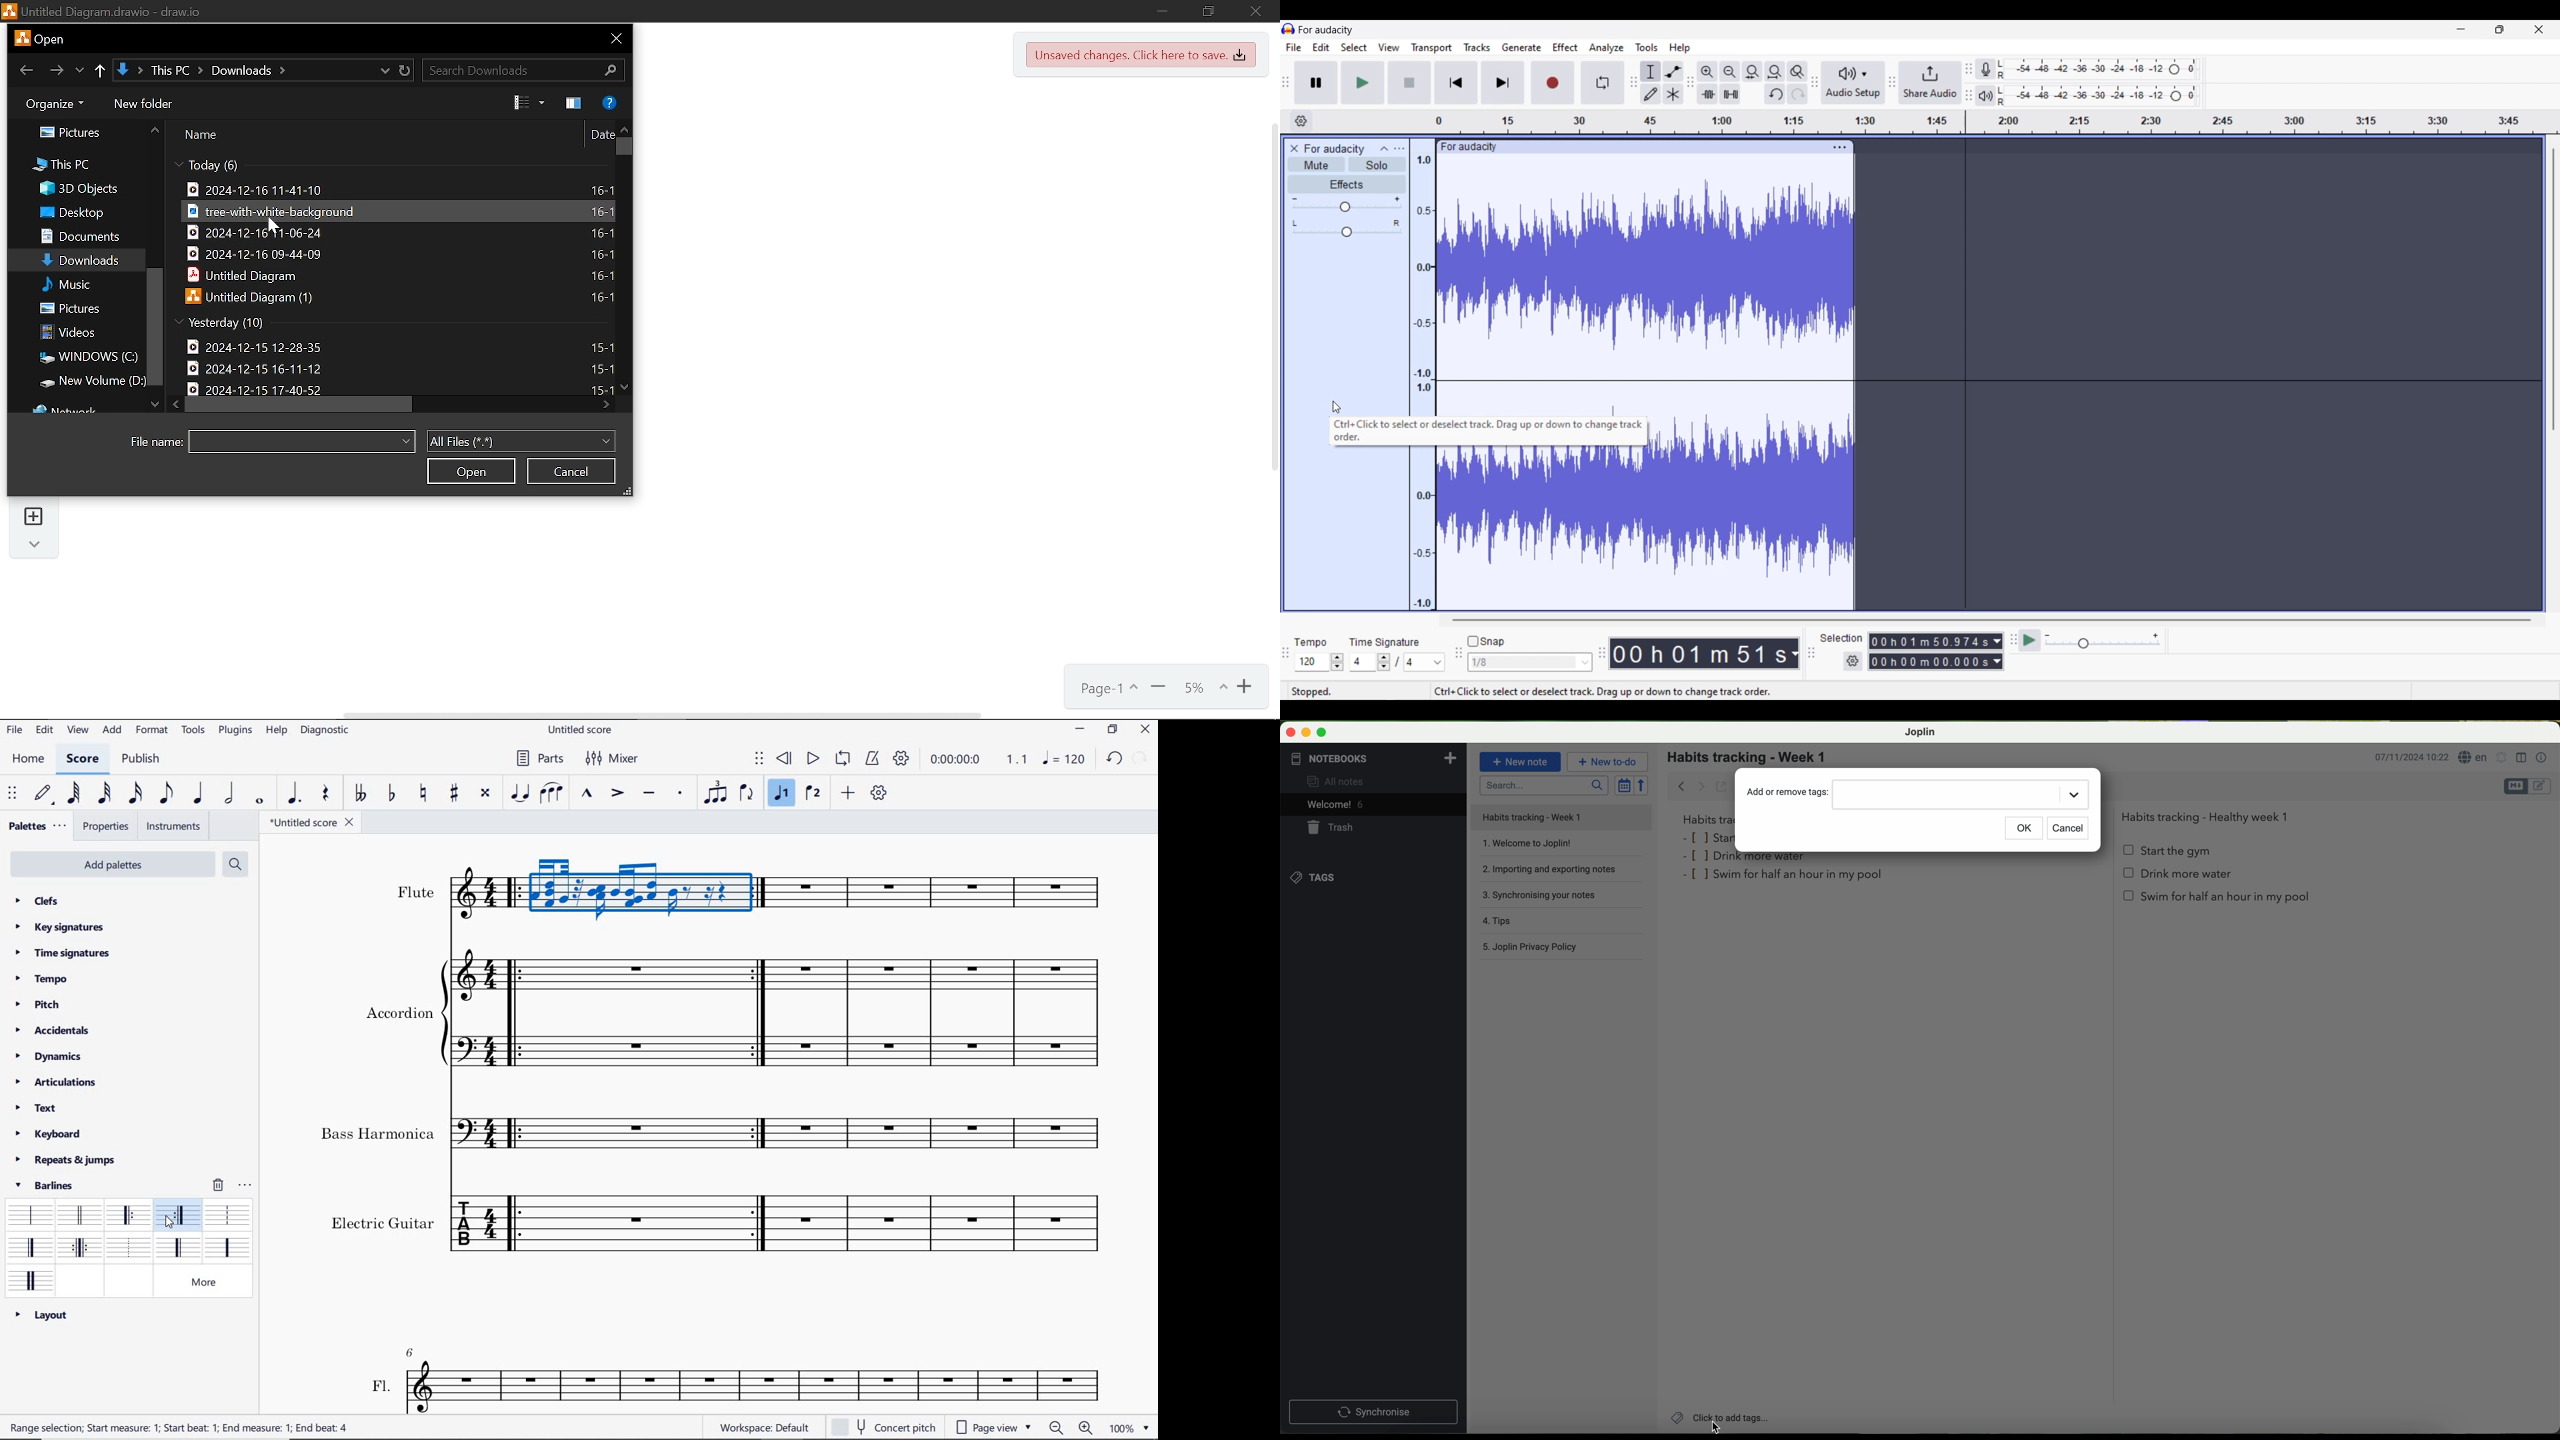 This screenshot has width=2576, height=1456. What do you see at coordinates (102, 10) in the screenshot?
I see `current window "Untitled diagram draw.io"` at bounding box center [102, 10].